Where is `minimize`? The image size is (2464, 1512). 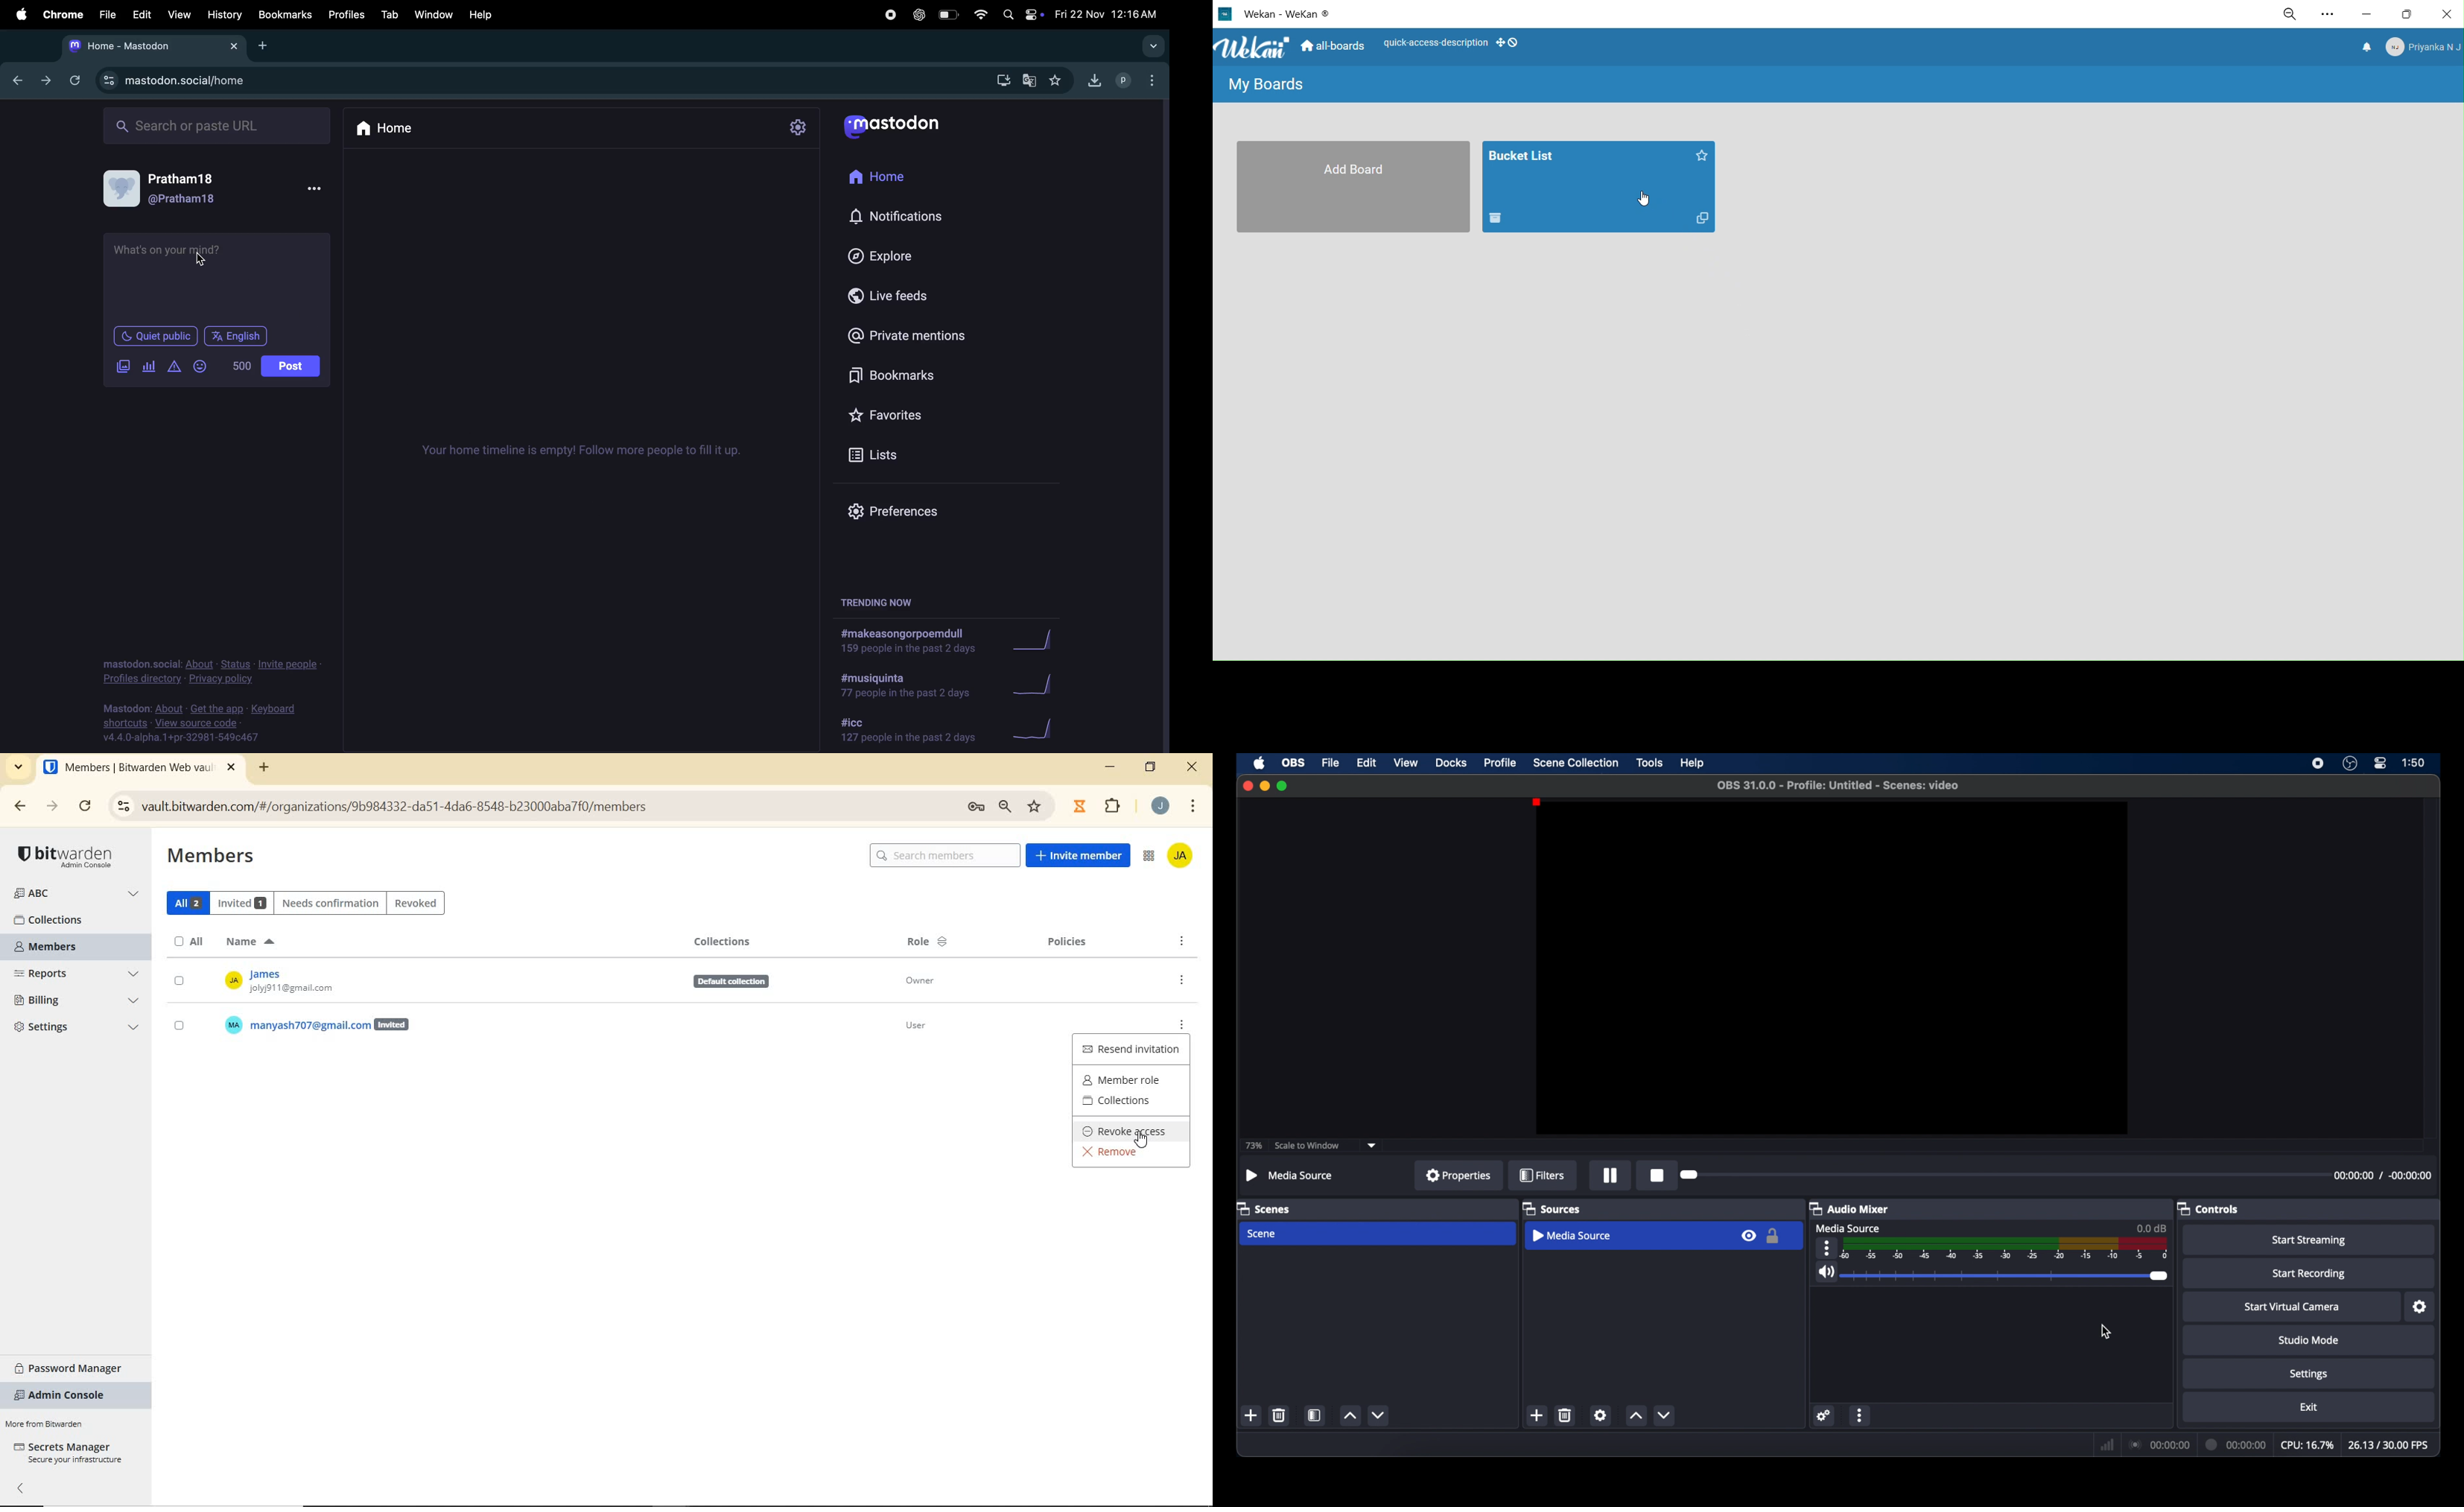
minimize is located at coordinates (2367, 13).